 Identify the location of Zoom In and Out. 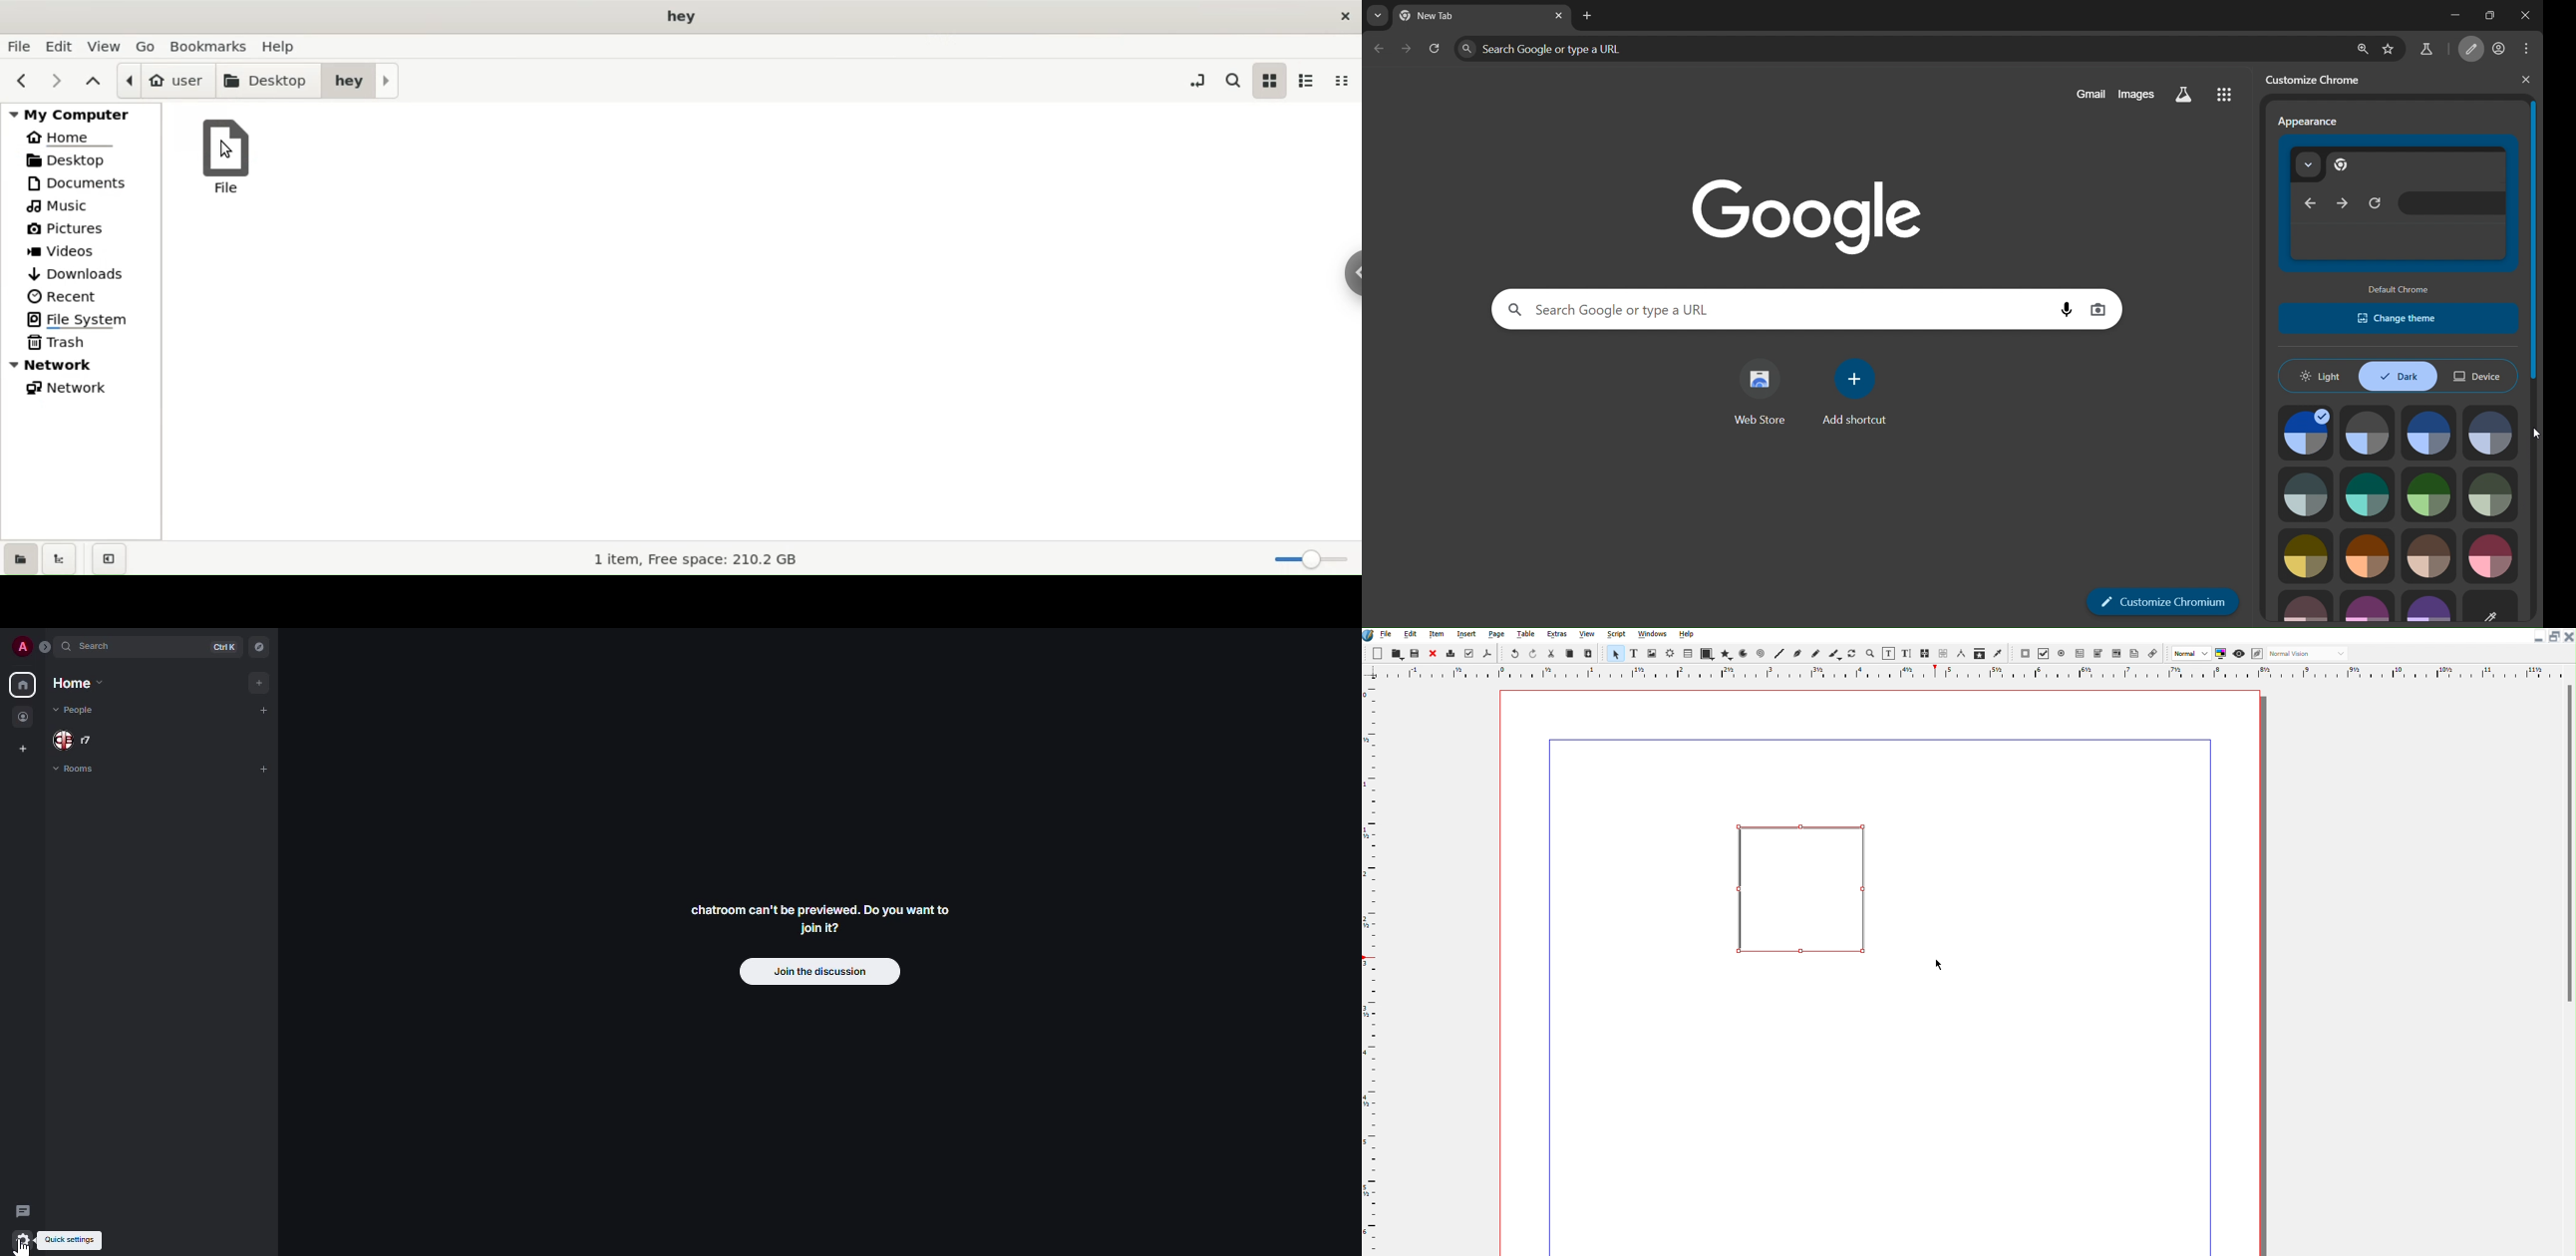
(1869, 653).